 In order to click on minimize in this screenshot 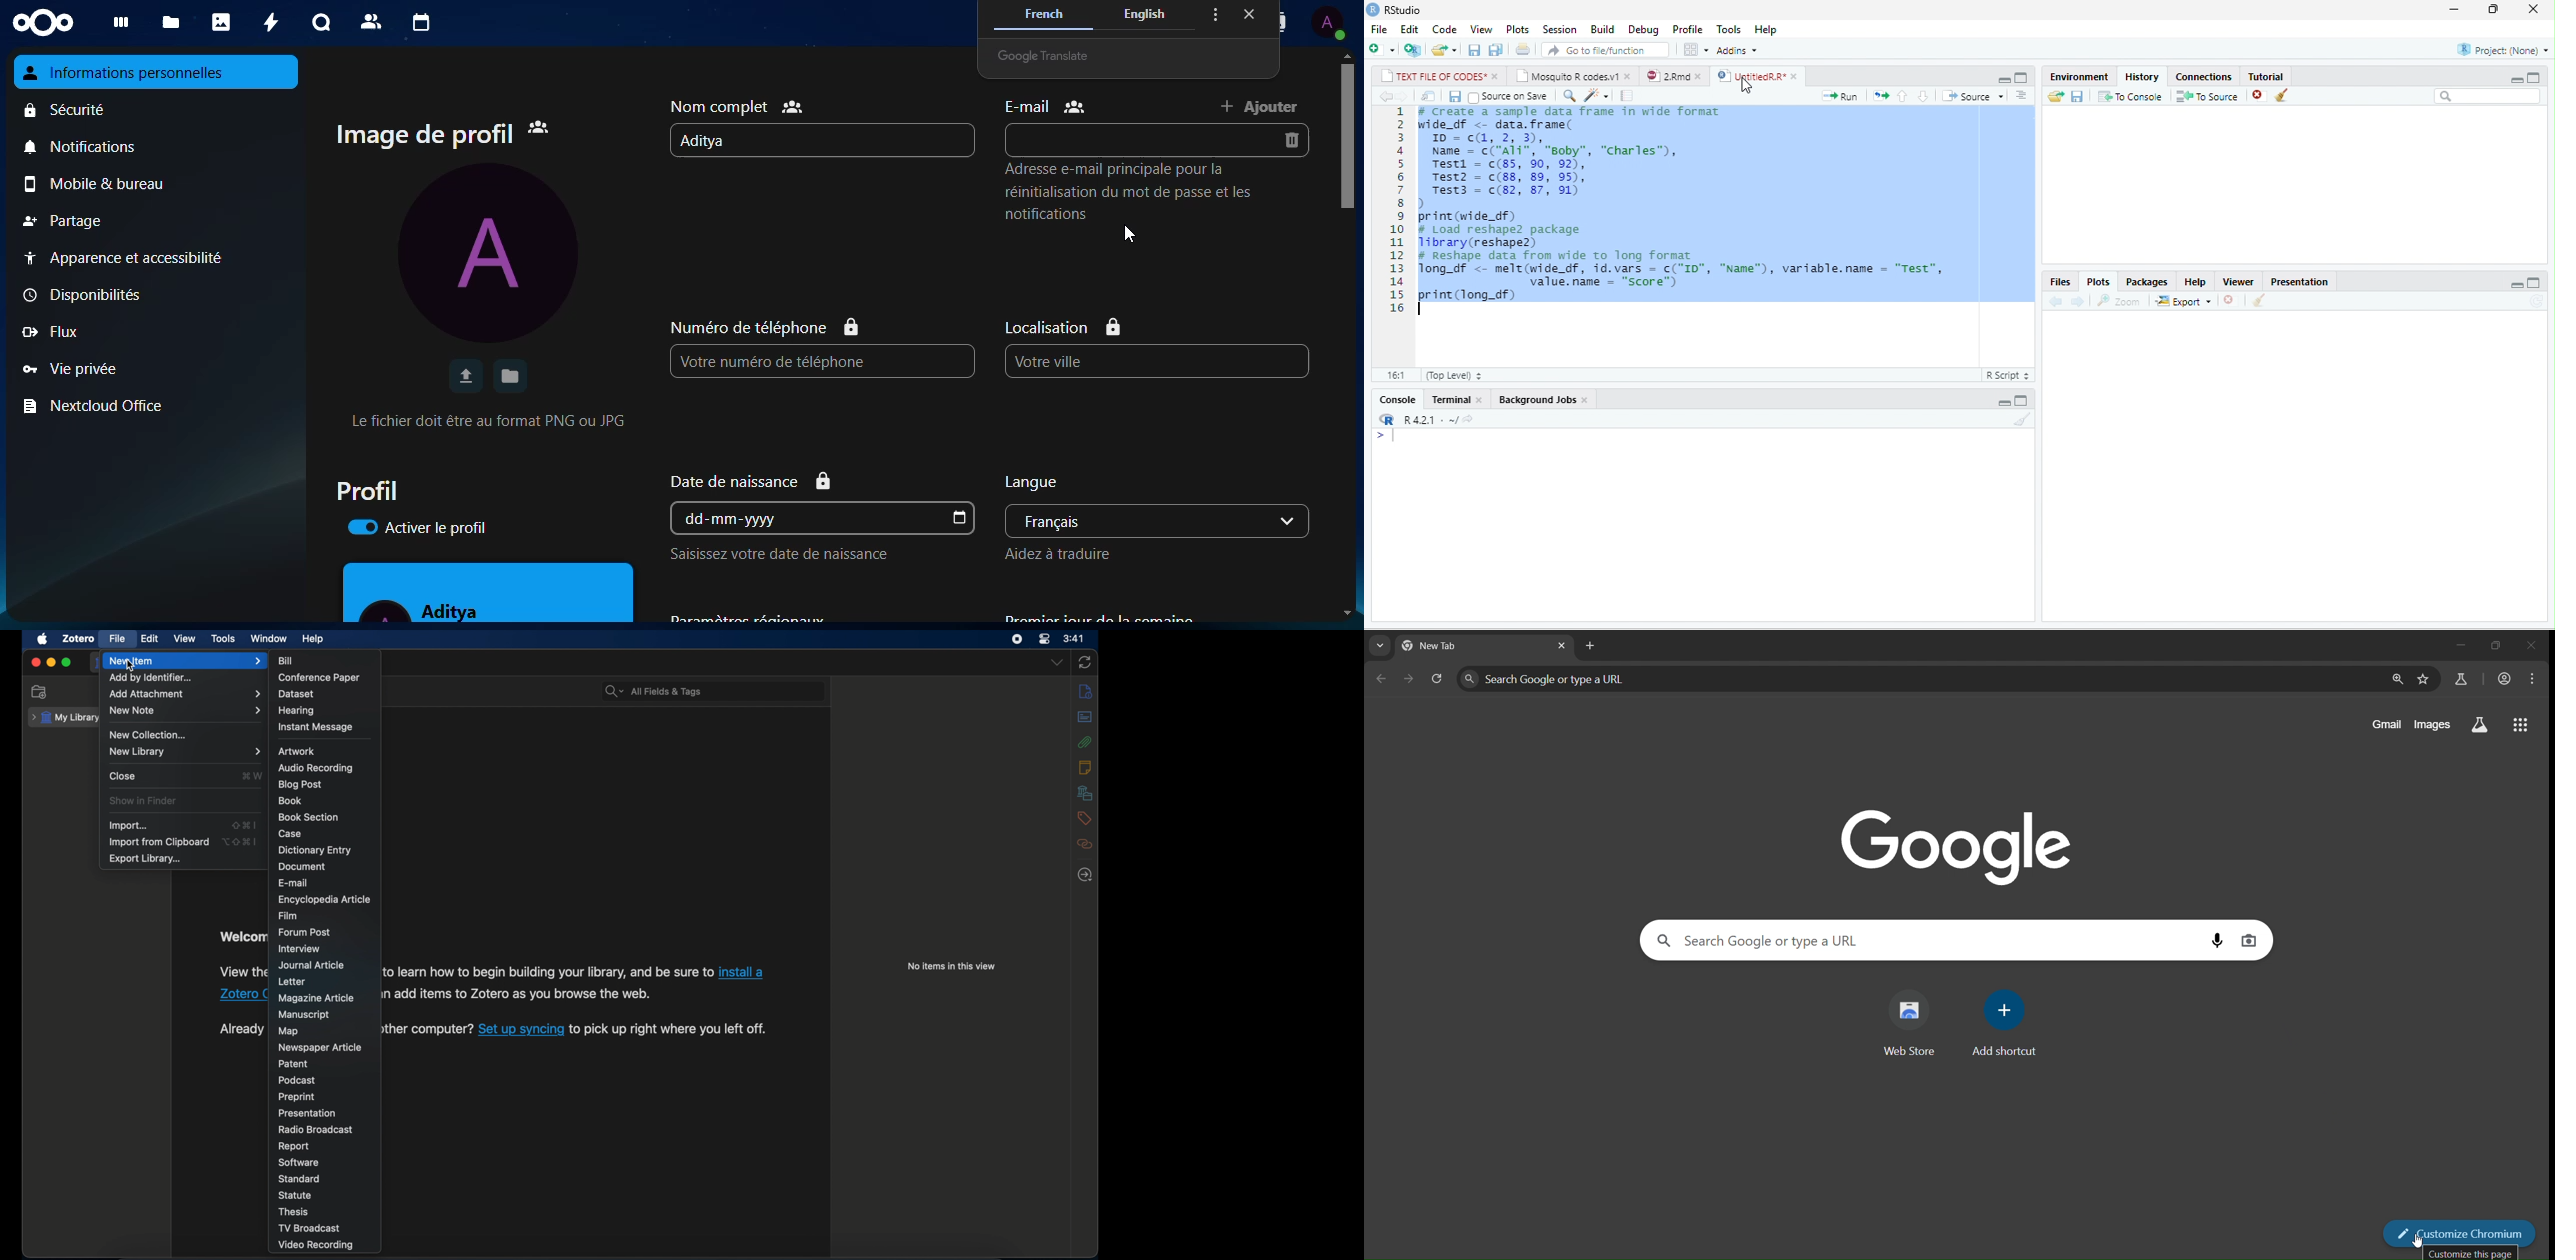, I will do `click(2518, 79)`.